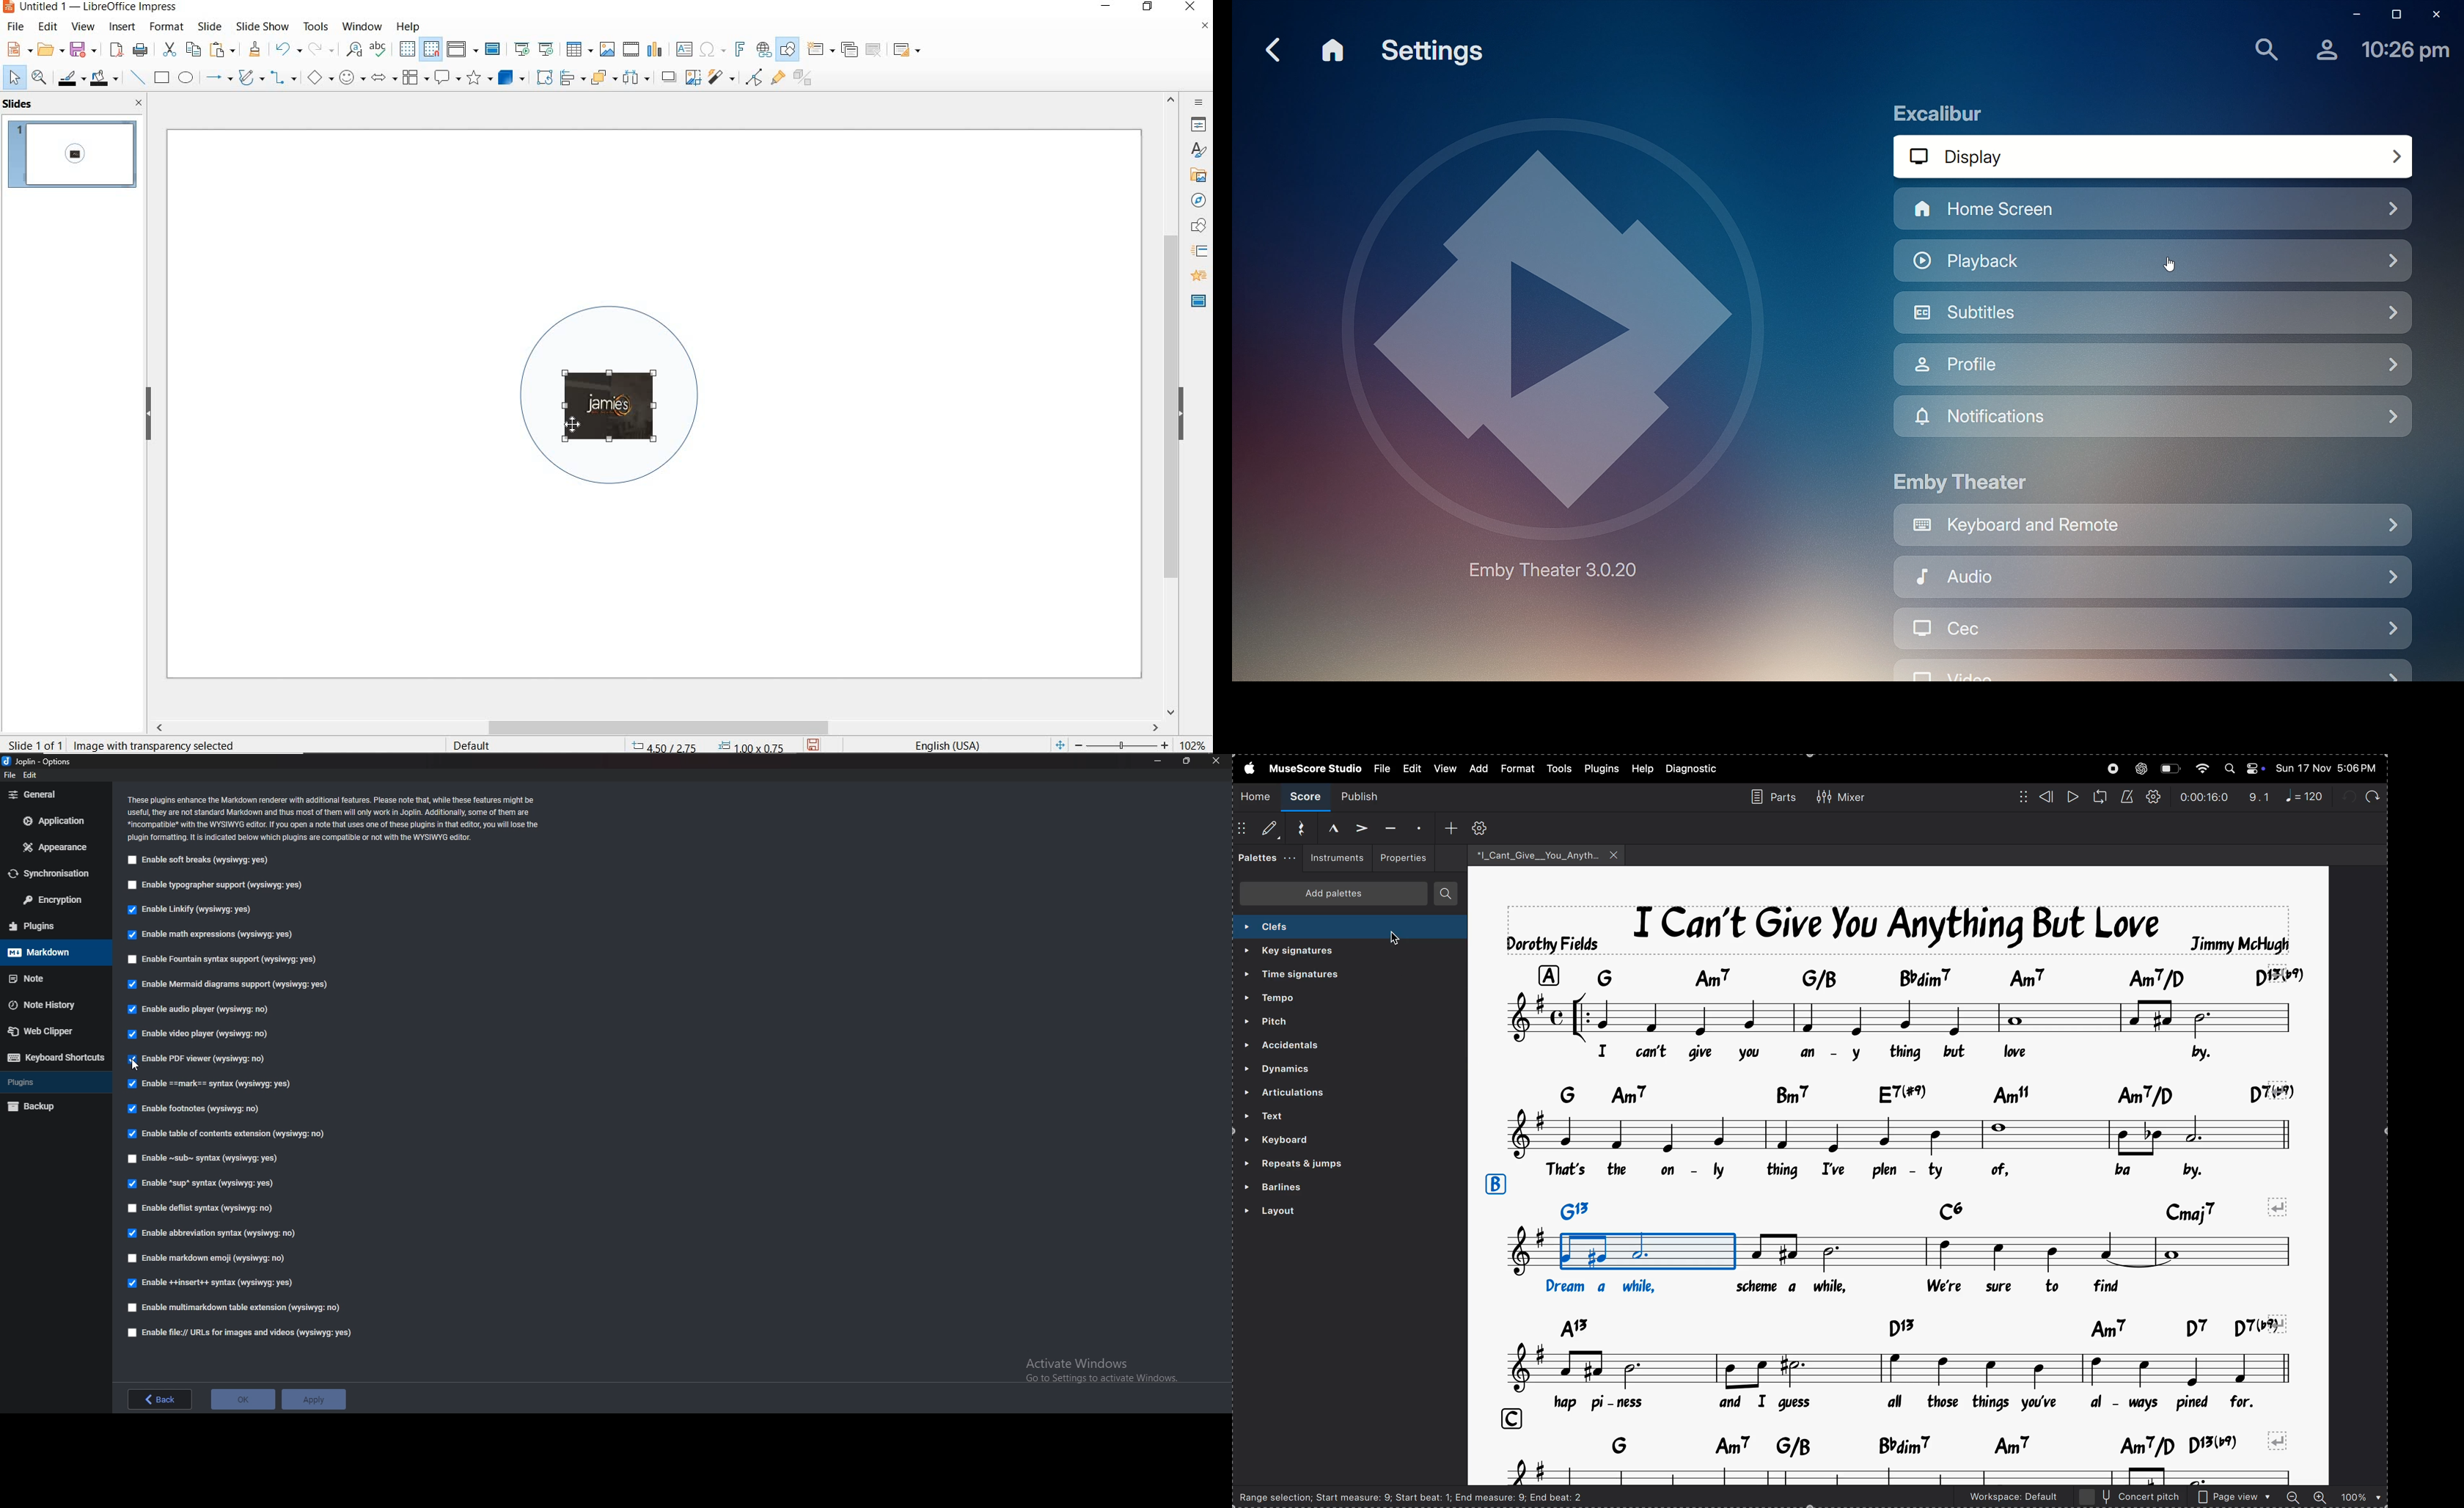 This screenshot has width=2464, height=1512. I want to click on enable sub syntax, so click(205, 1159).